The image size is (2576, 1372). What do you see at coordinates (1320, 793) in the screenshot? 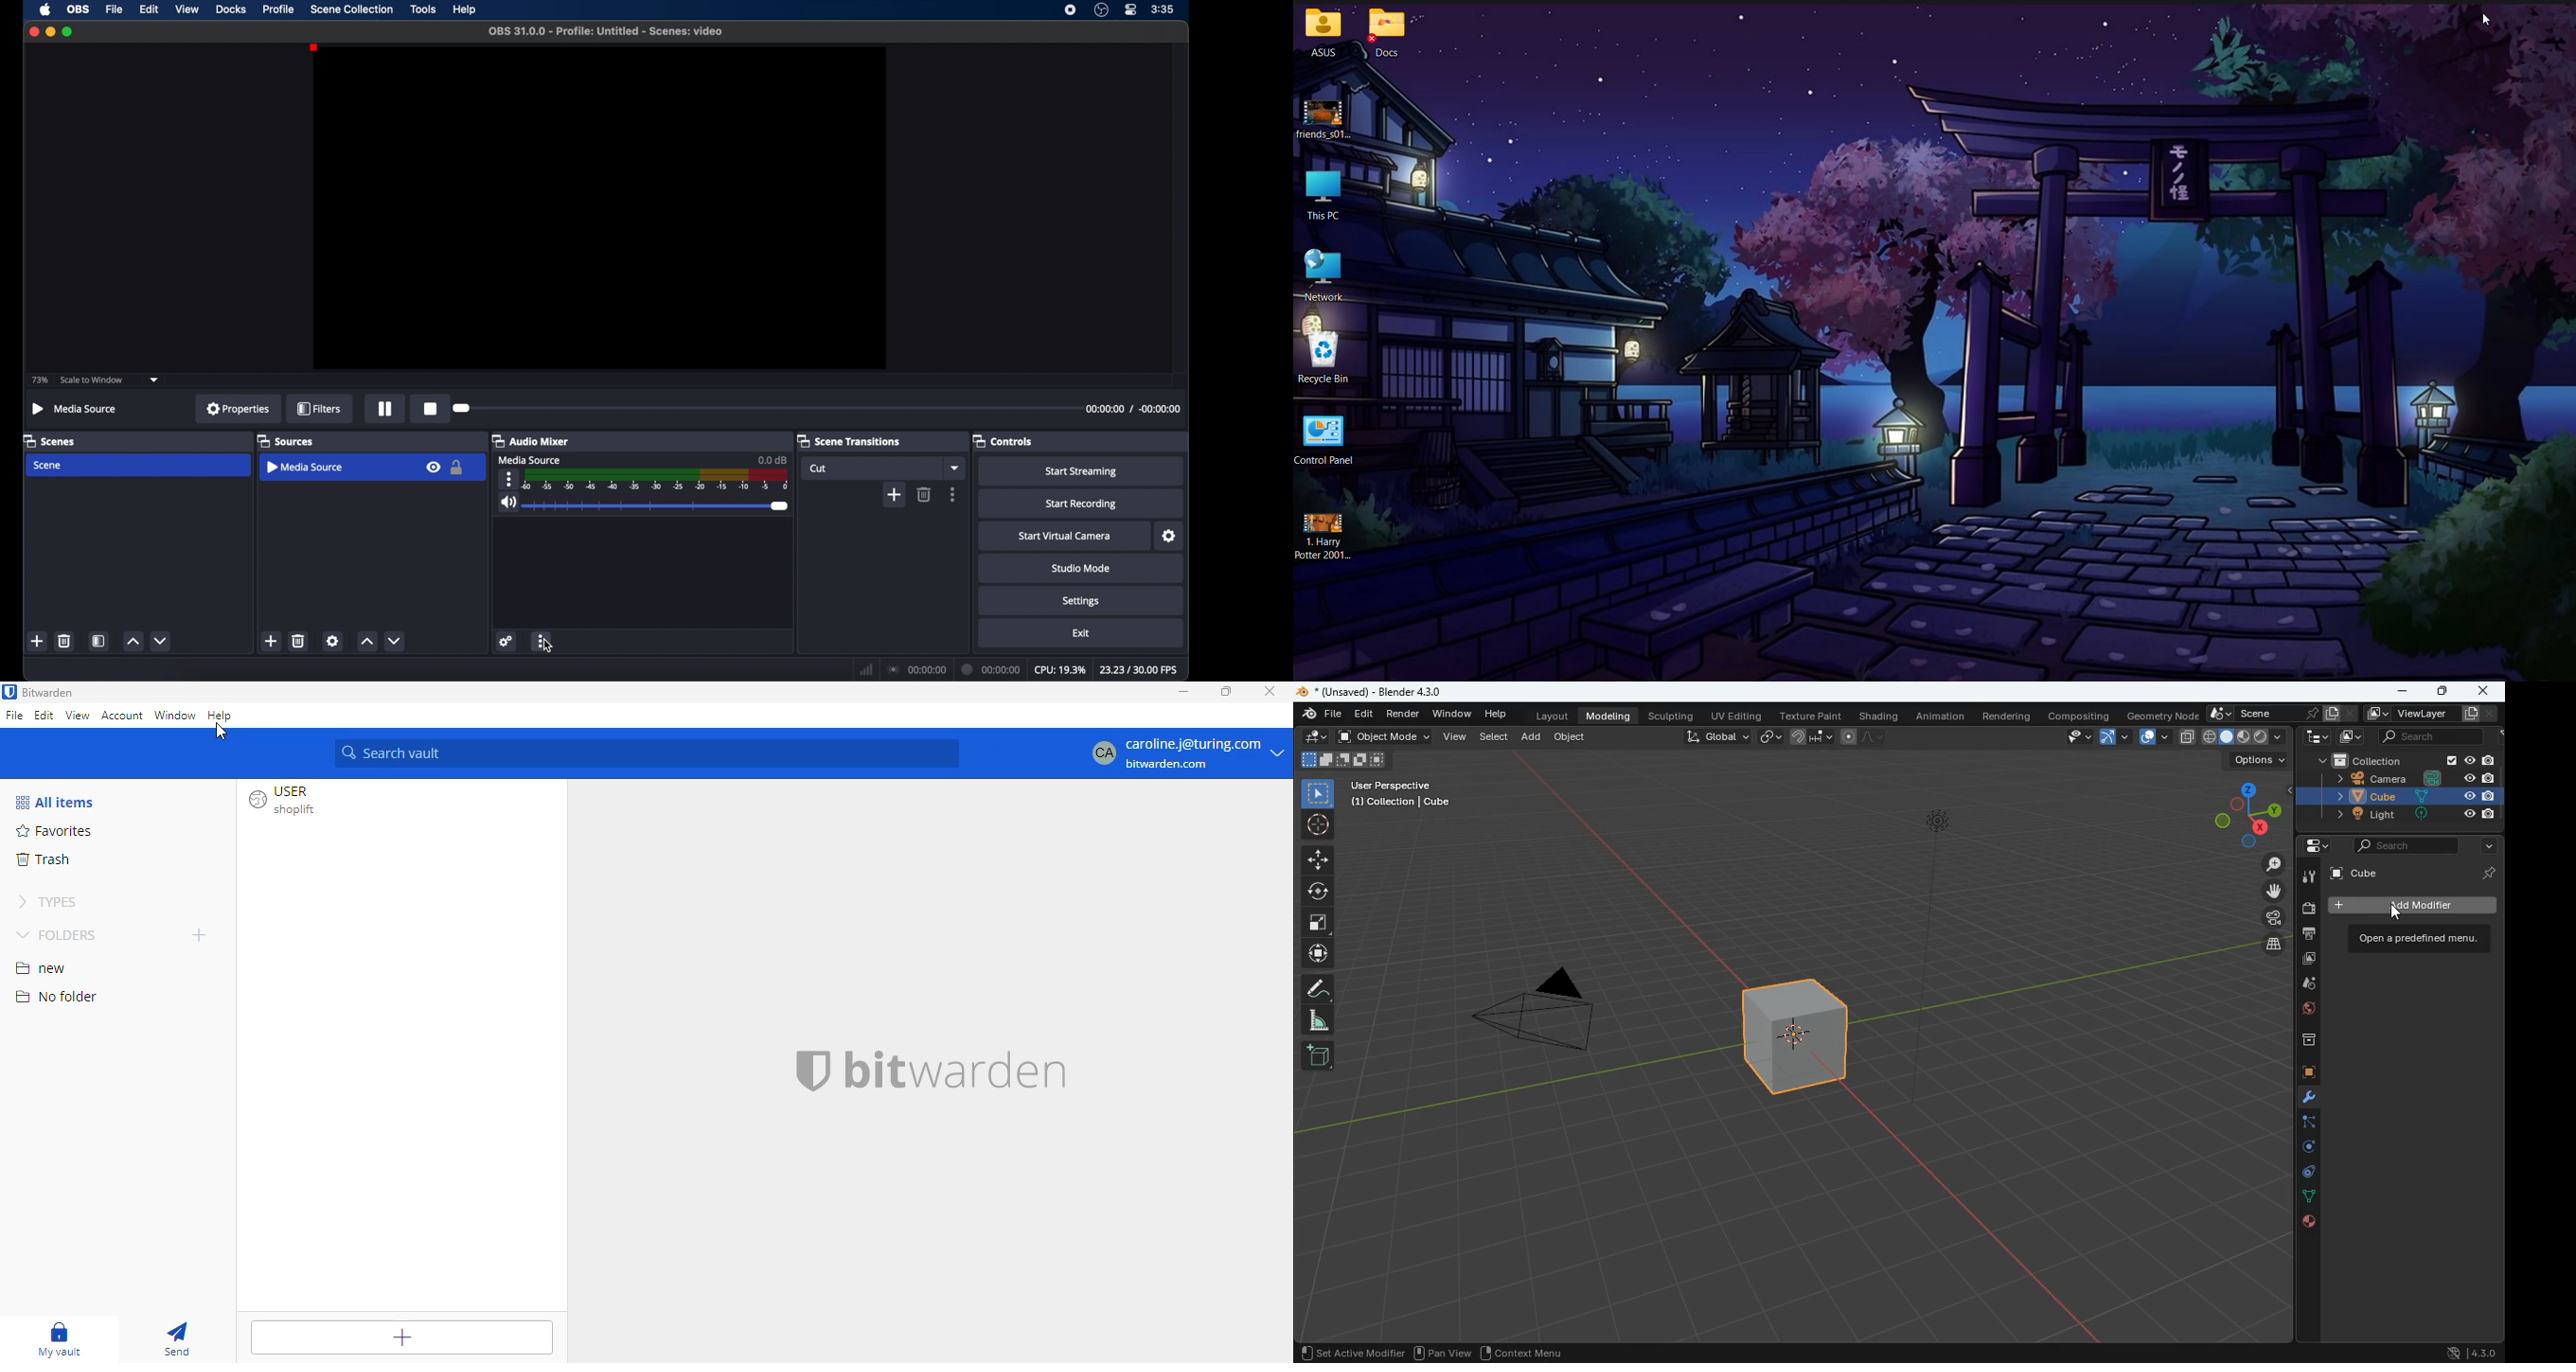
I see `select` at bounding box center [1320, 793].